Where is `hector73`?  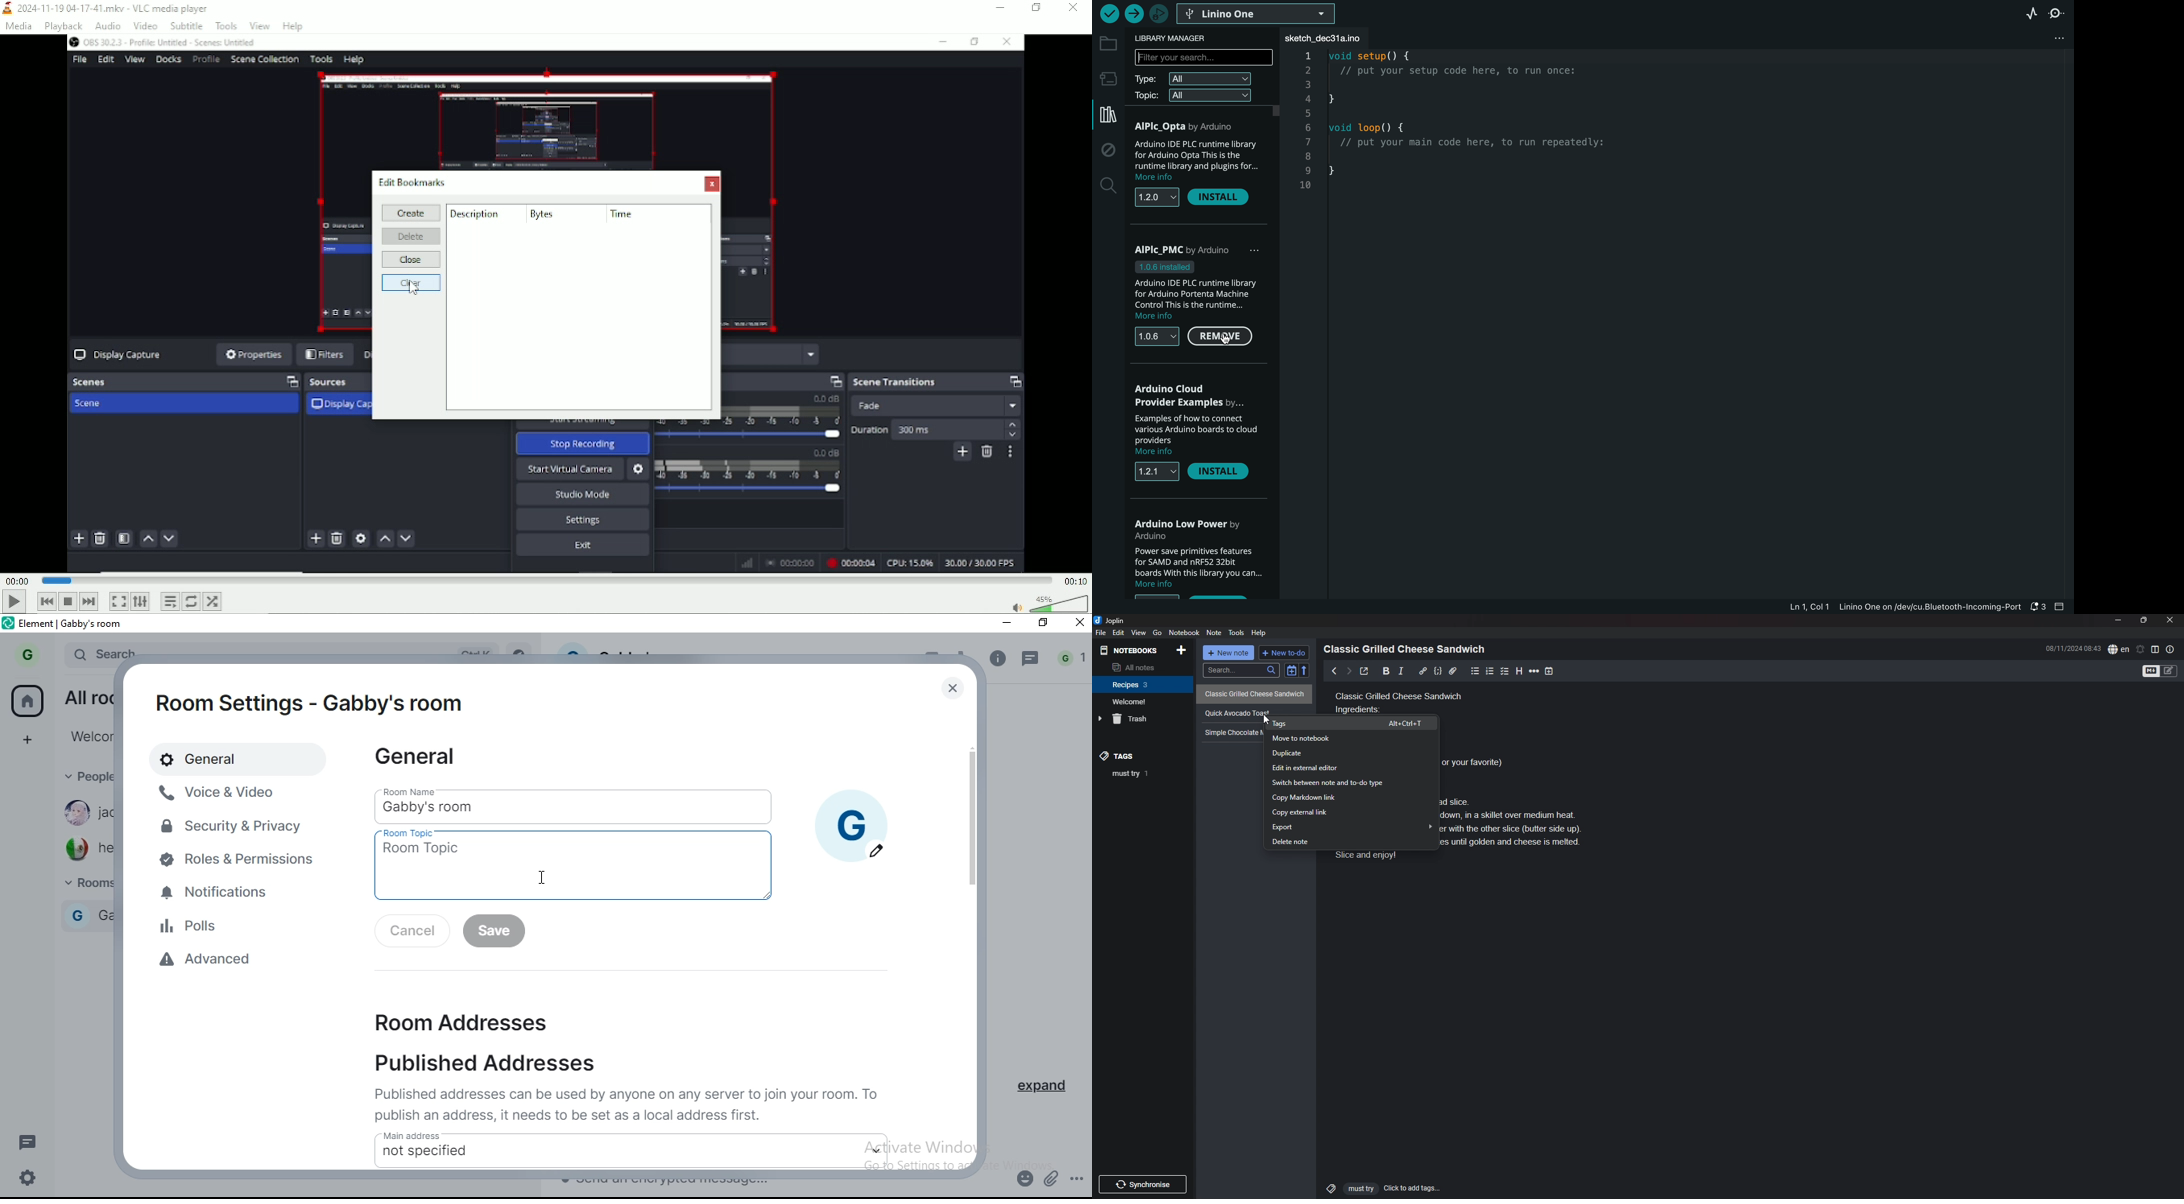
hector73 is located at coordinates (85, 849).